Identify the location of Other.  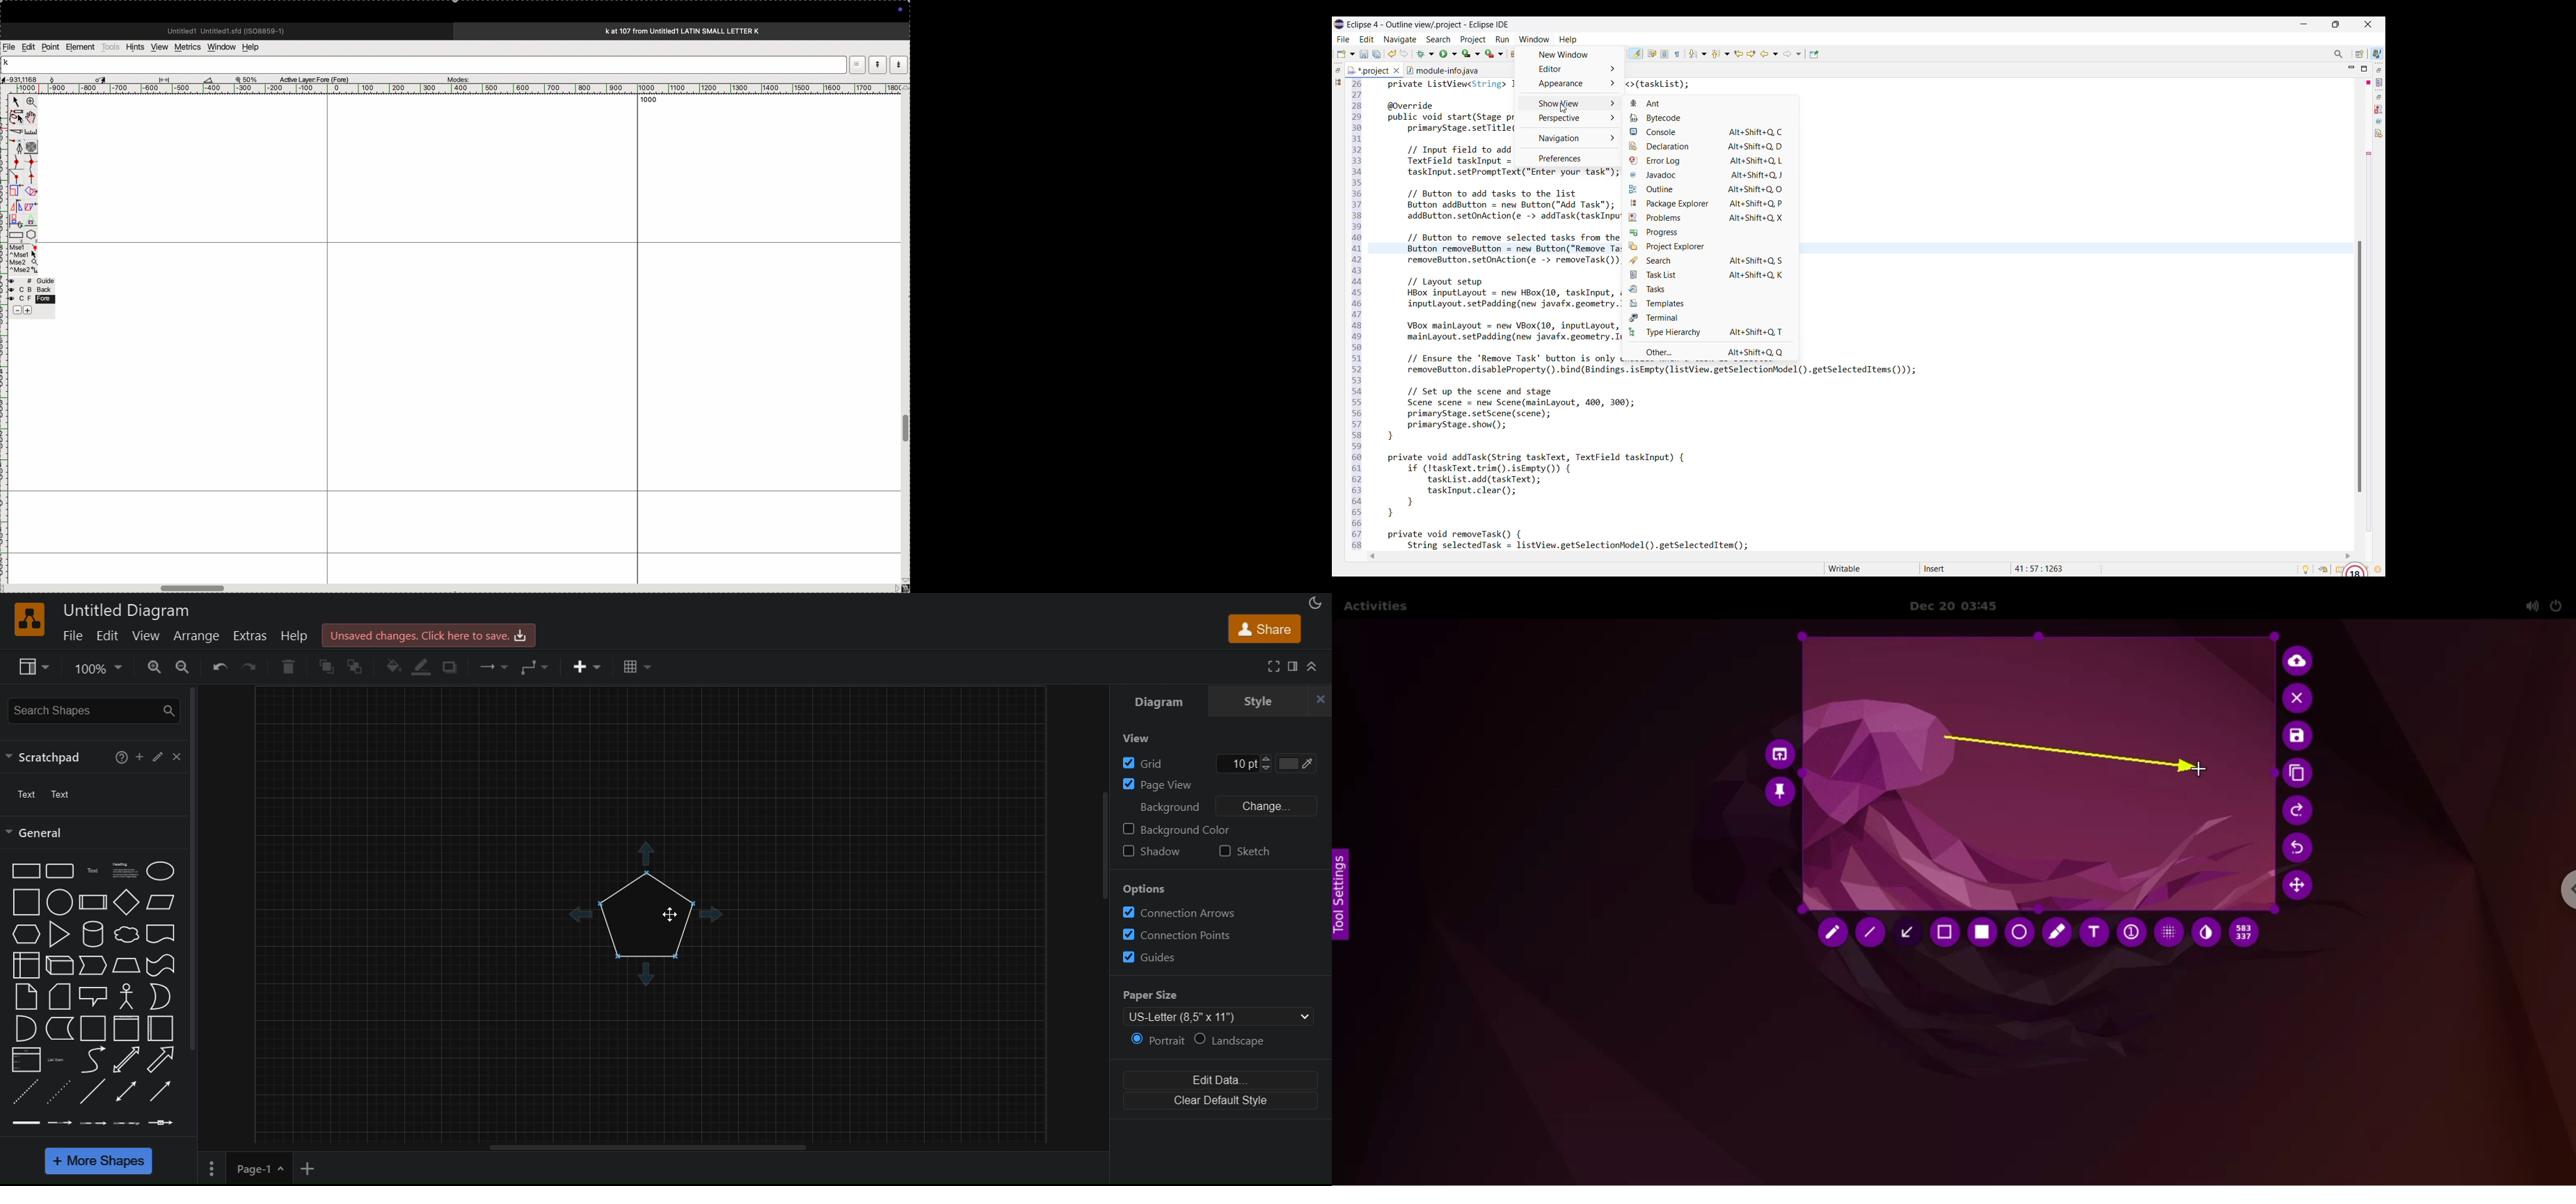
(1711, 351).